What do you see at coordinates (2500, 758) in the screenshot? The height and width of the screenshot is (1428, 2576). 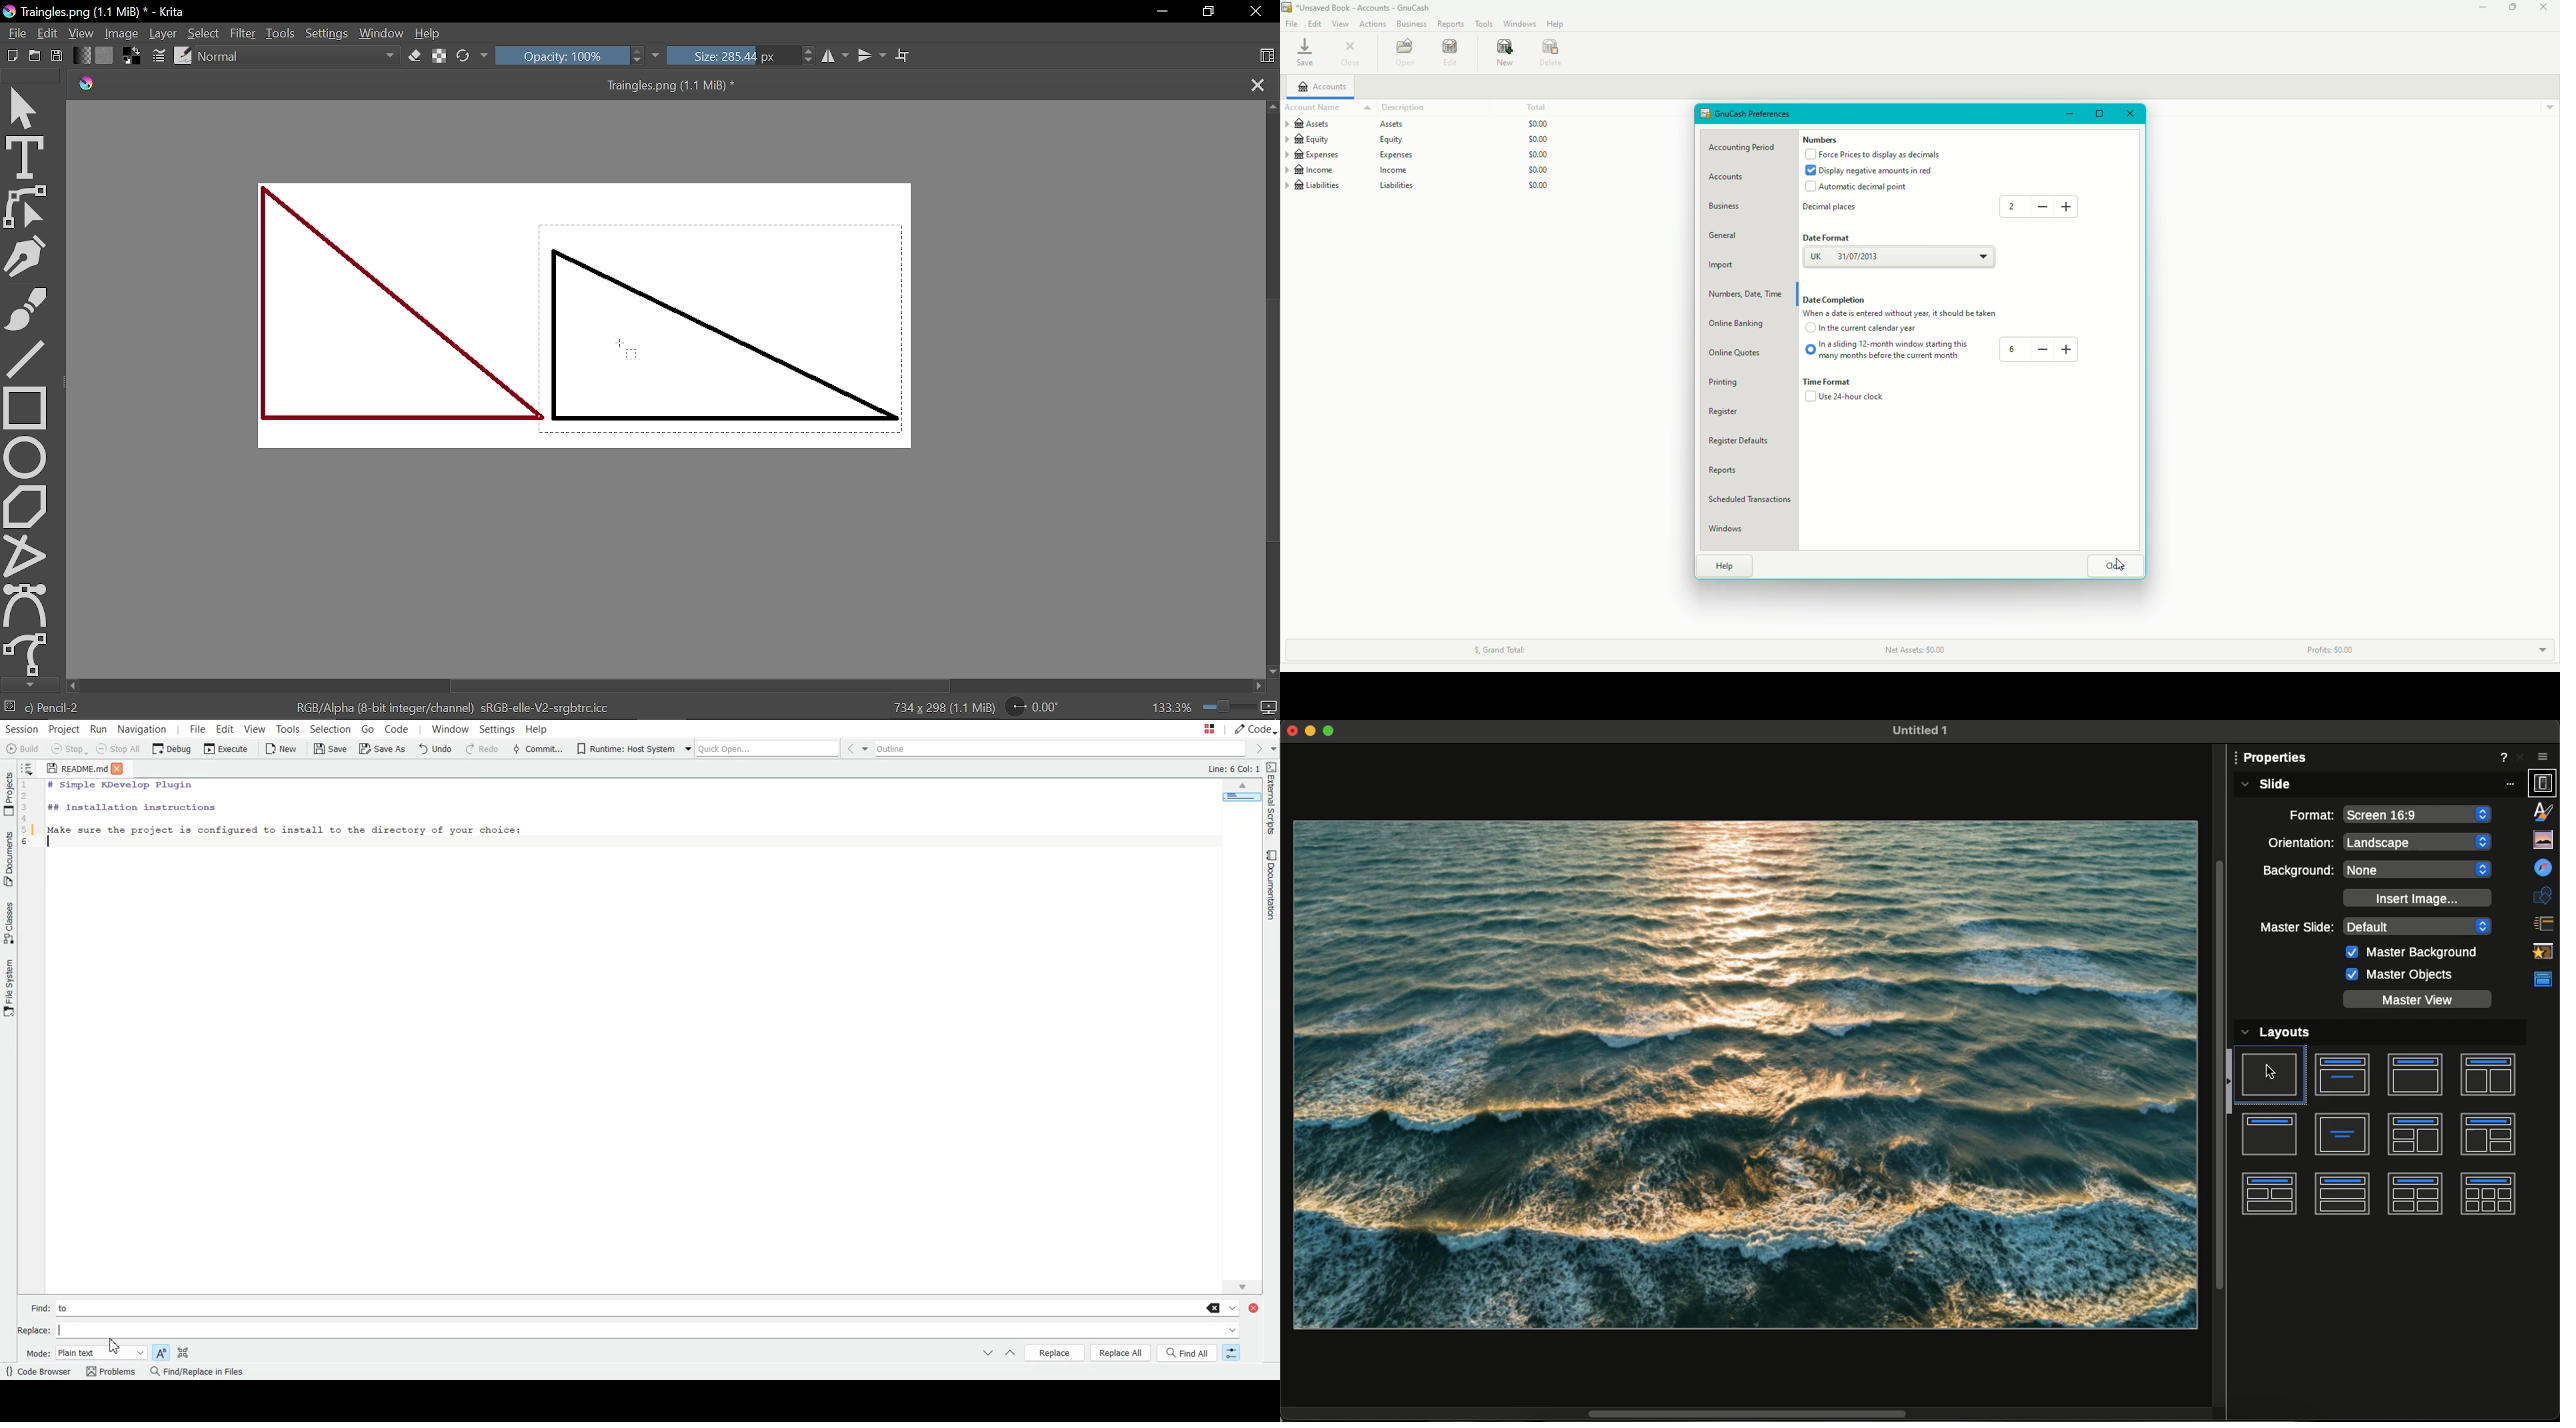 I see `Help` at bounding box center [2500, 758].